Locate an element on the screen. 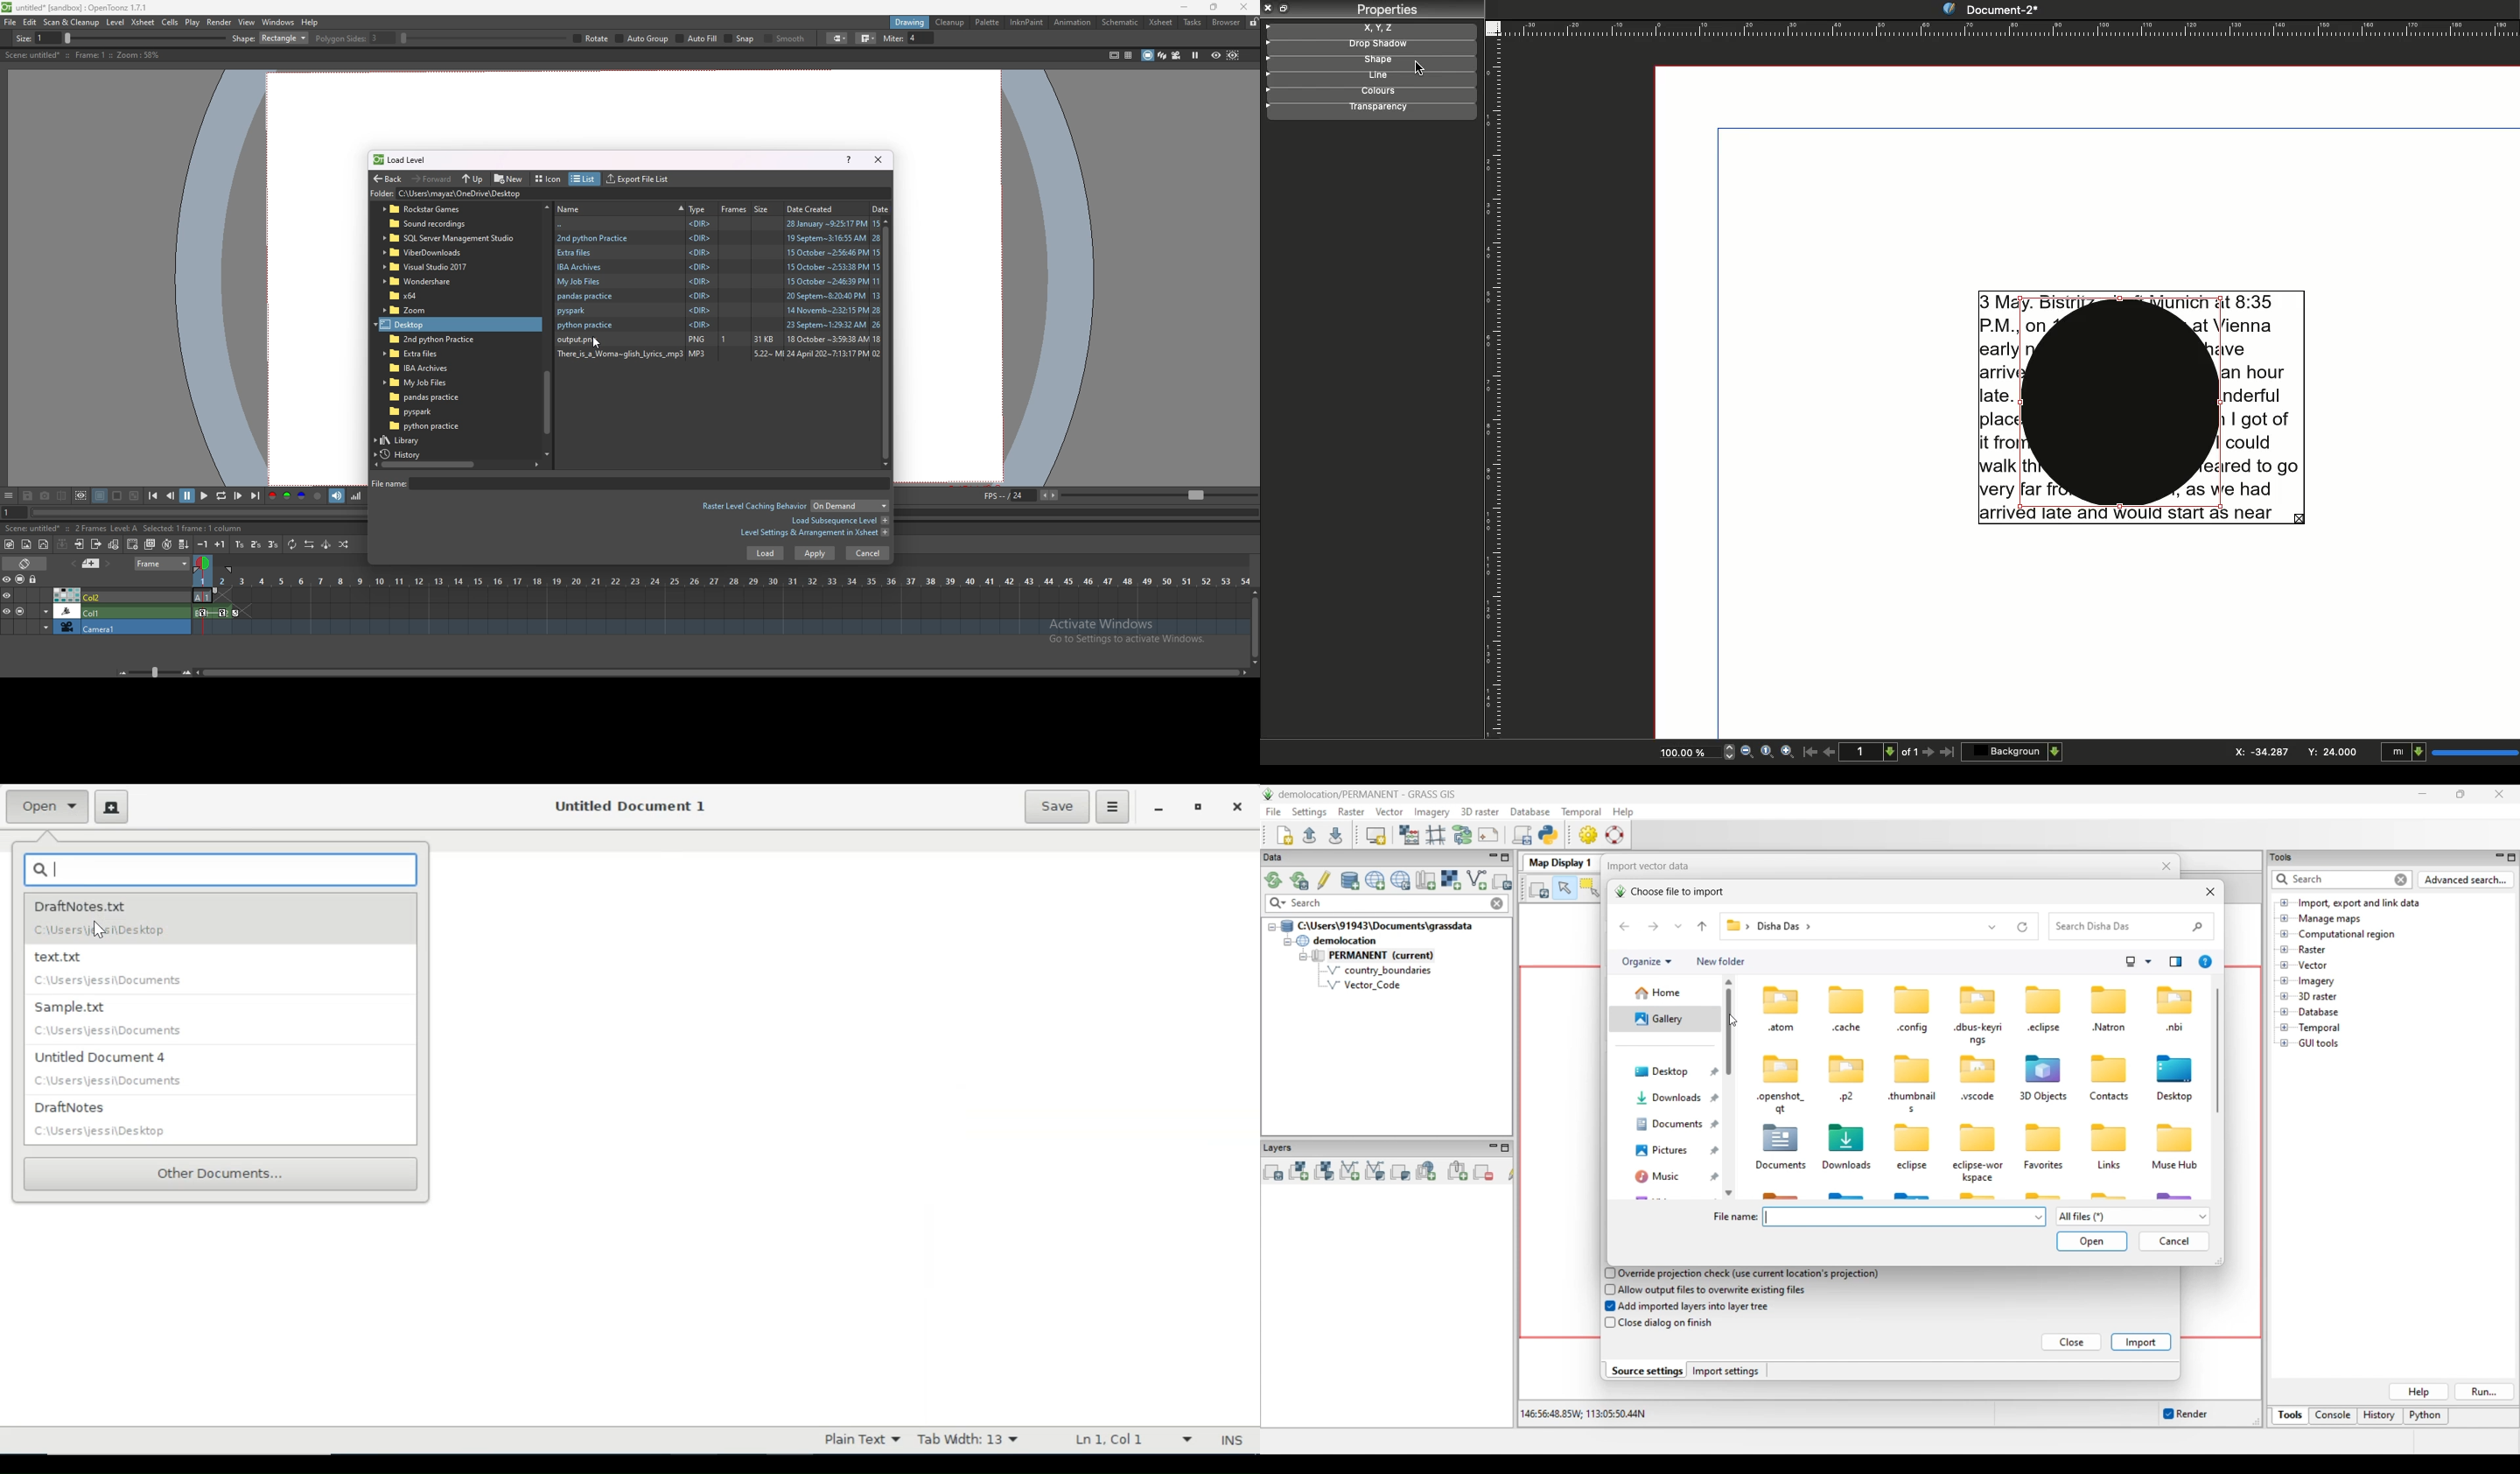 The width and height of the screenshot is (2520, 1484). minimize is located at coordinates (1185, 7).